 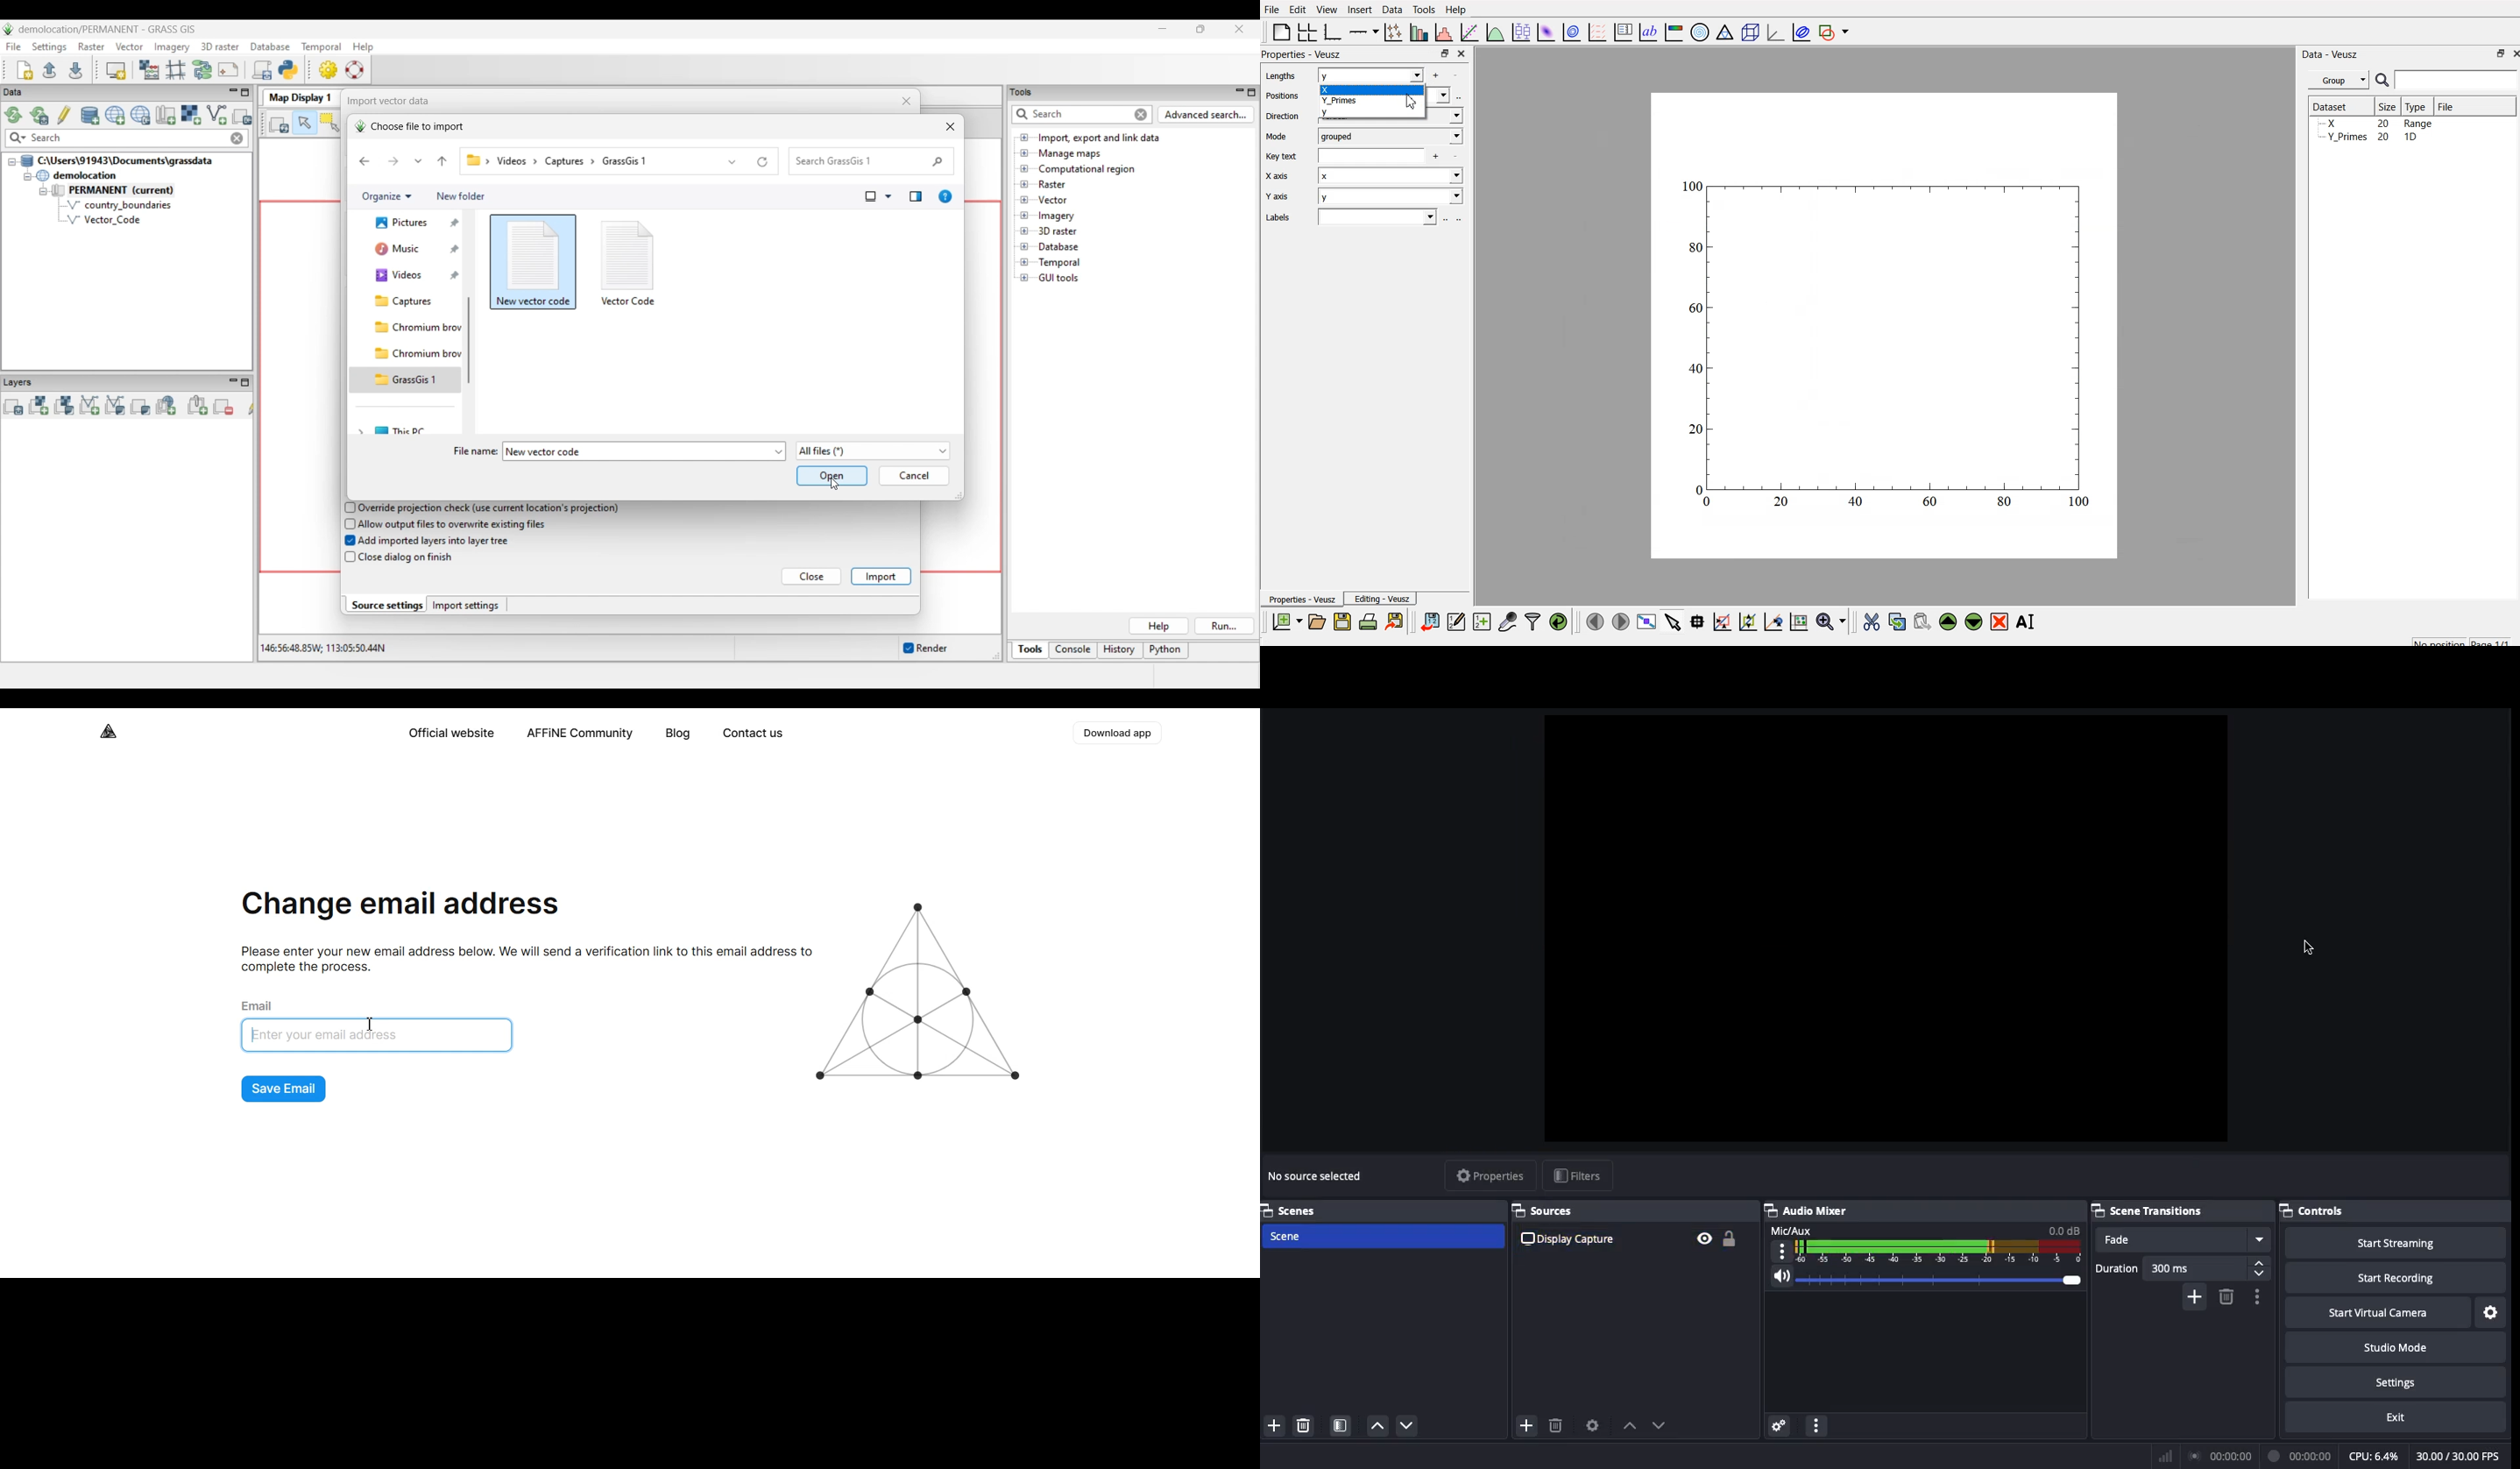 What do you see at coordinates (520, 958) in the screenshot?
I see `please enter your email` at bounding box center [520, 958].